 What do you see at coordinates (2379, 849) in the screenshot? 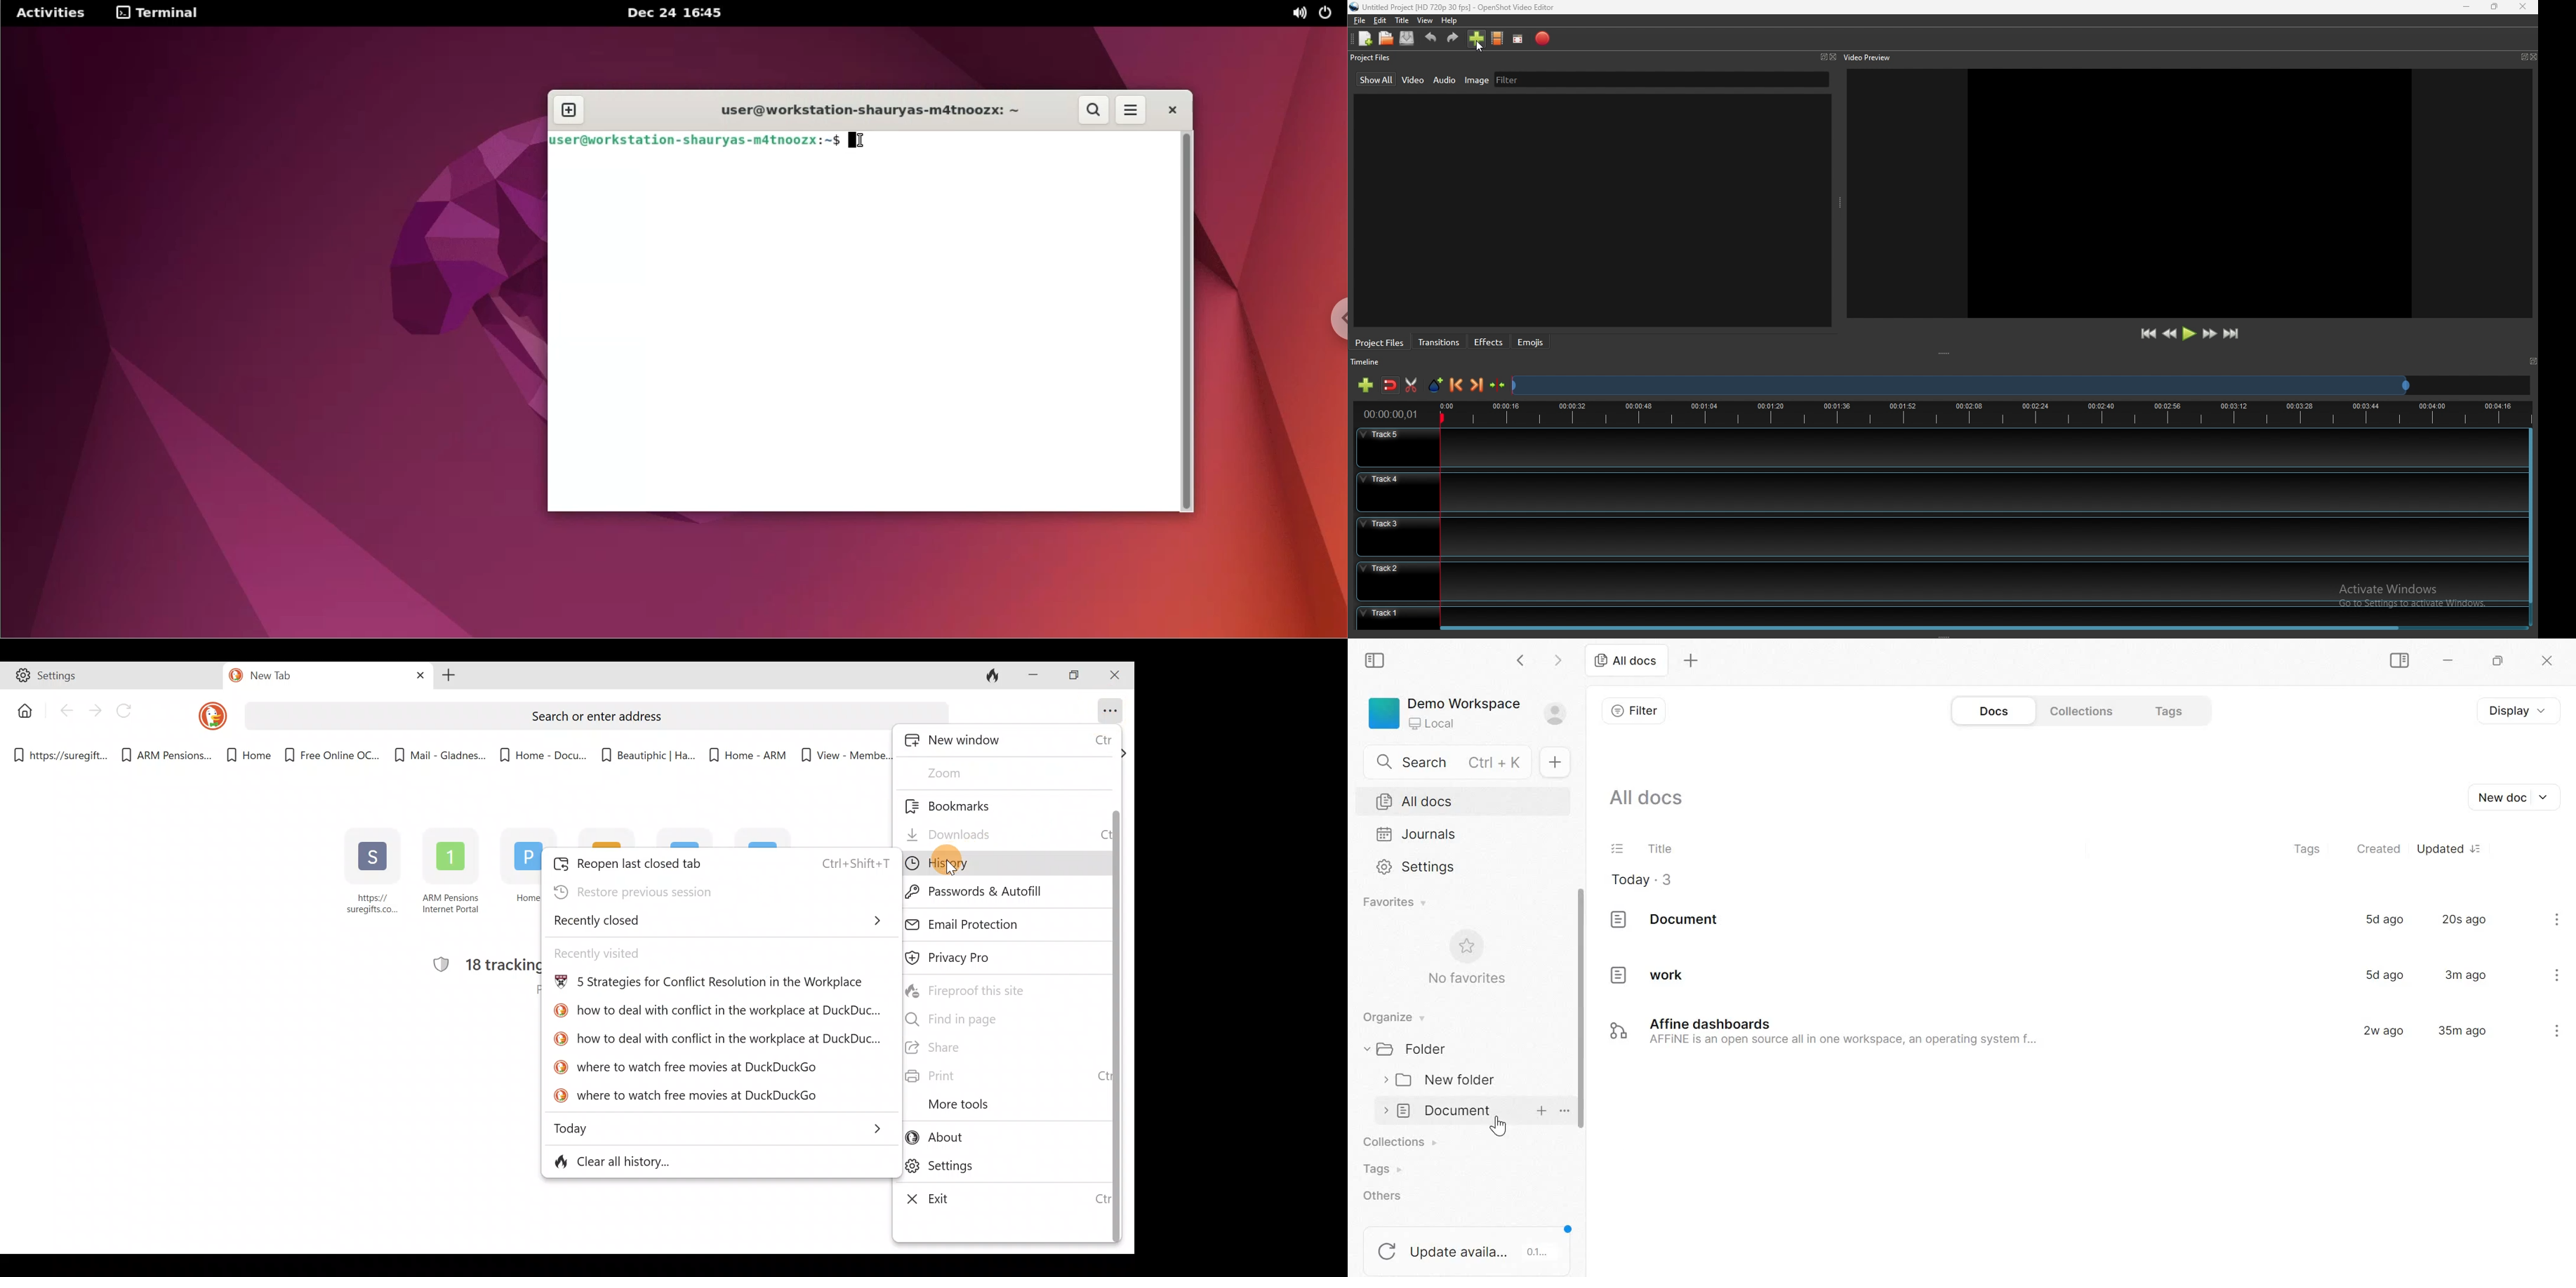
I see `created` at bounding box center [2379, 849].